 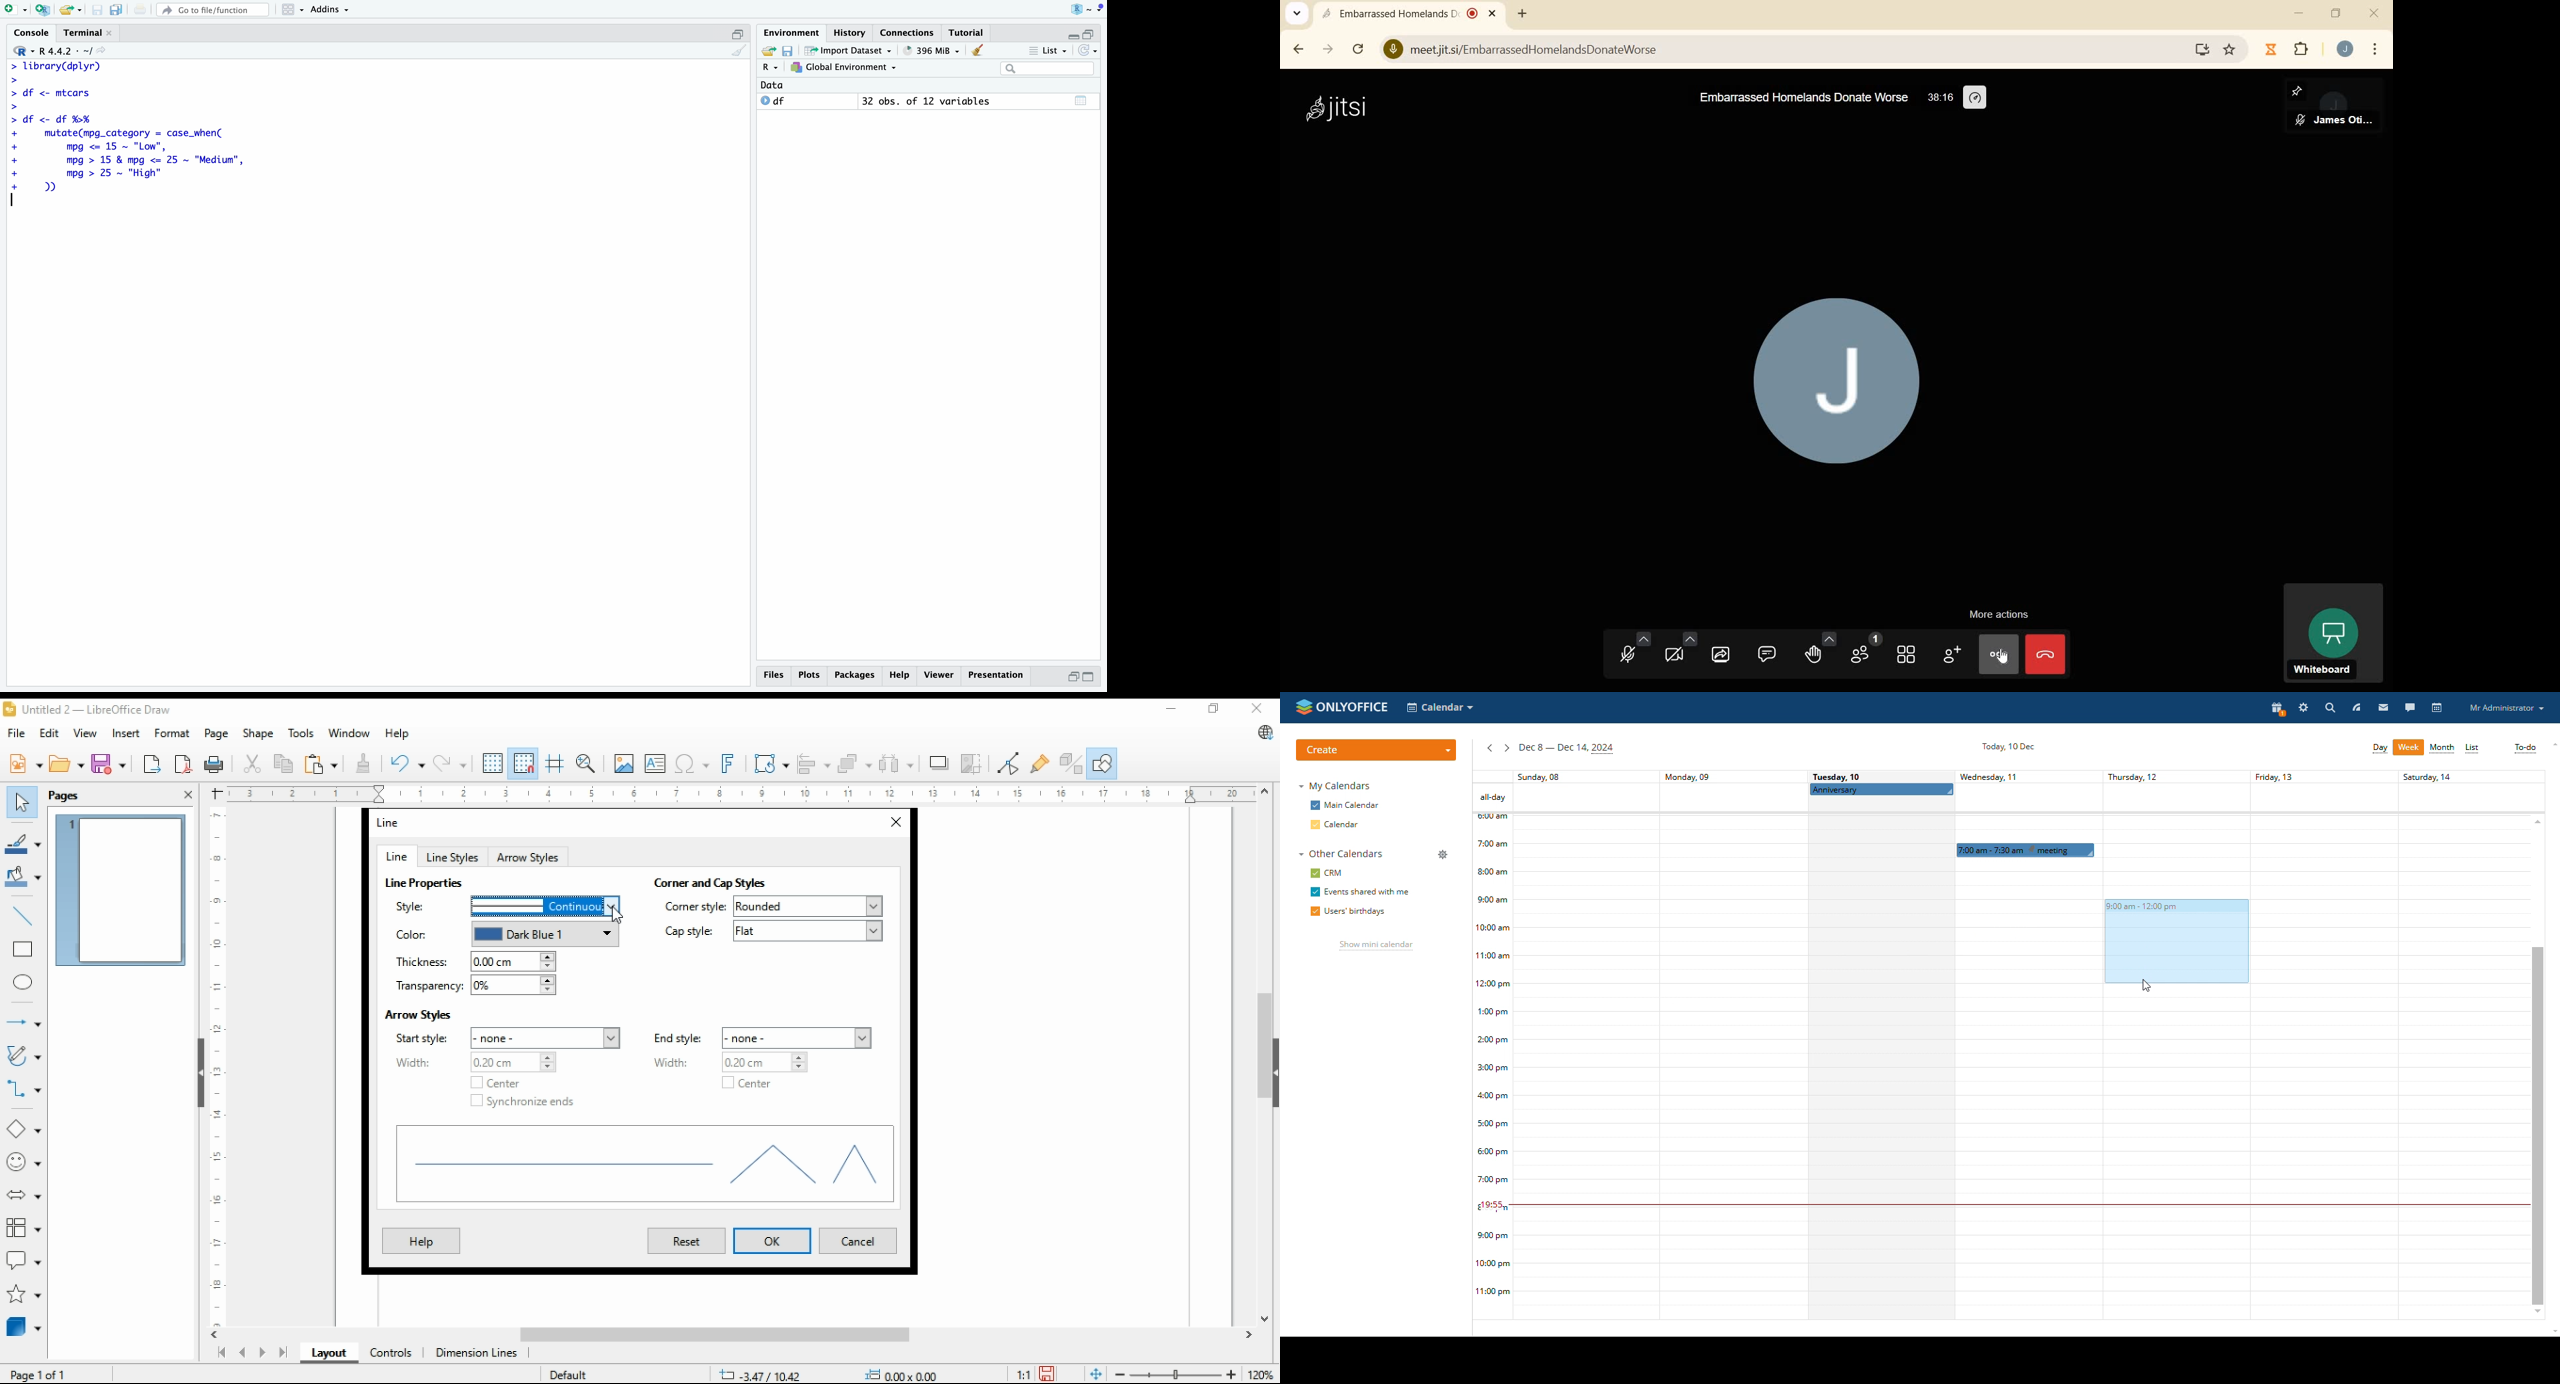 I want to click on copy, so click(x=118, y=10).